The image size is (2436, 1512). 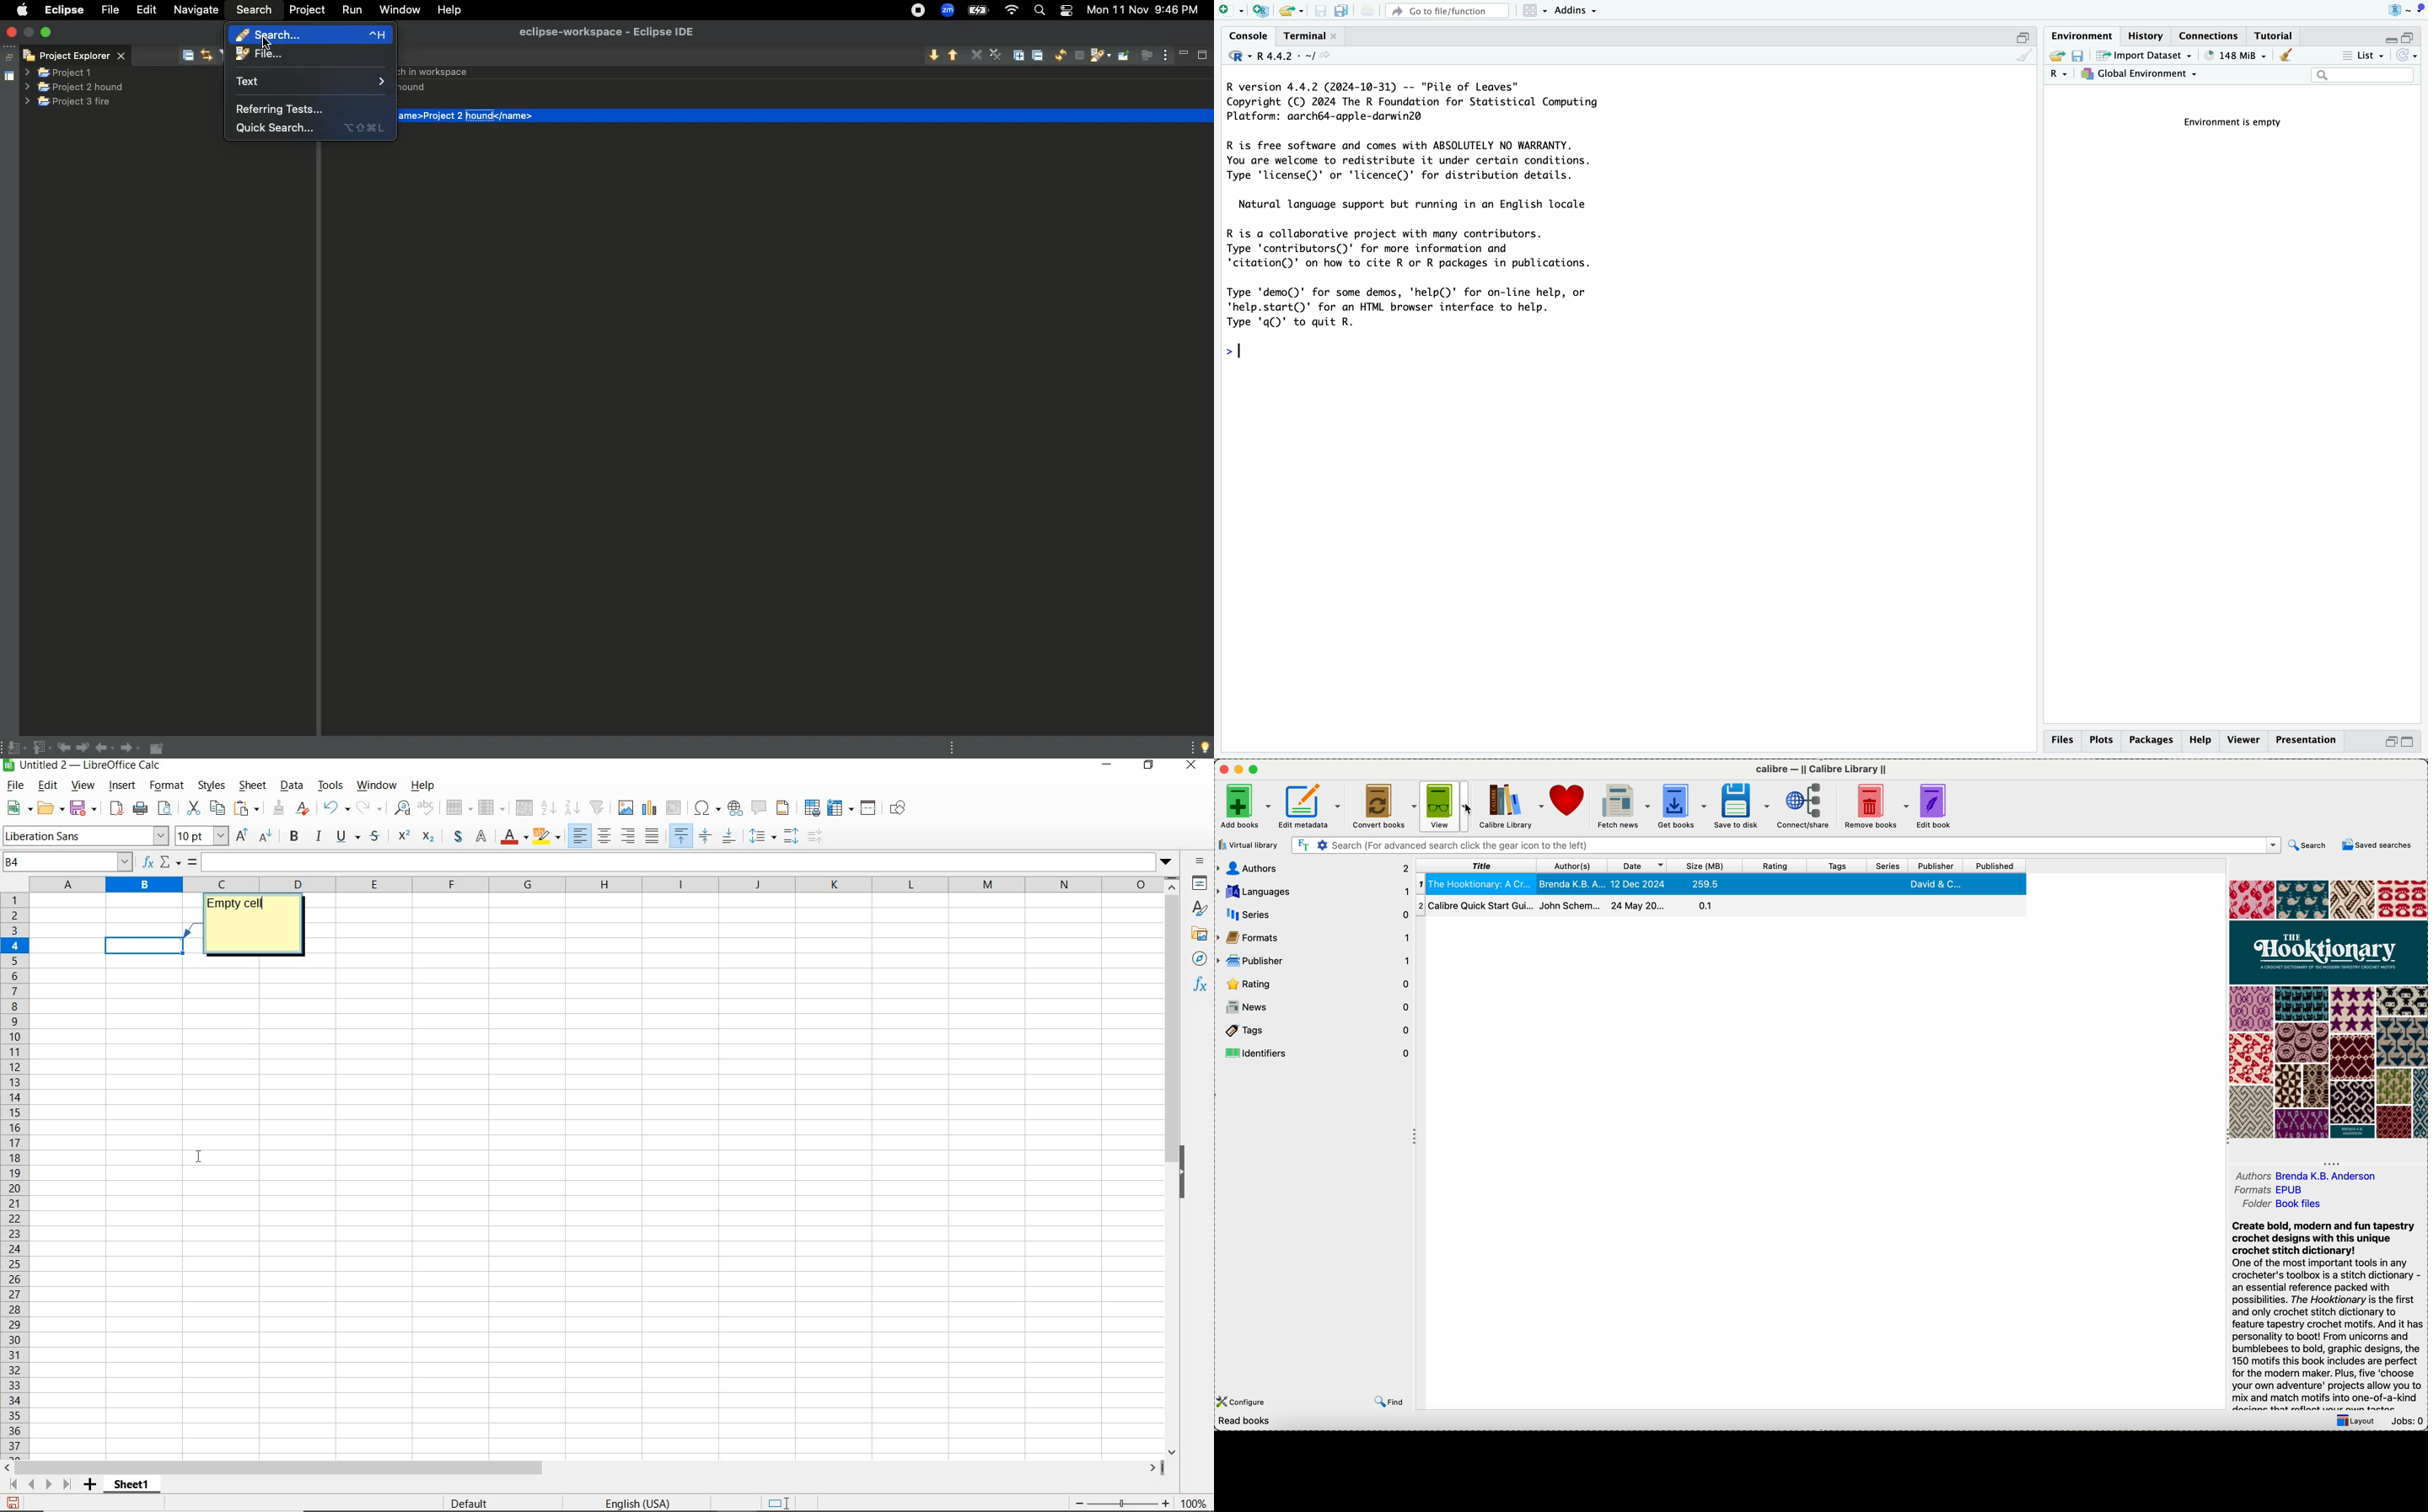 What do you see at coordinates (14, 1175) in the screenshot?
I see `rows` at bounding box center [14, 1175].